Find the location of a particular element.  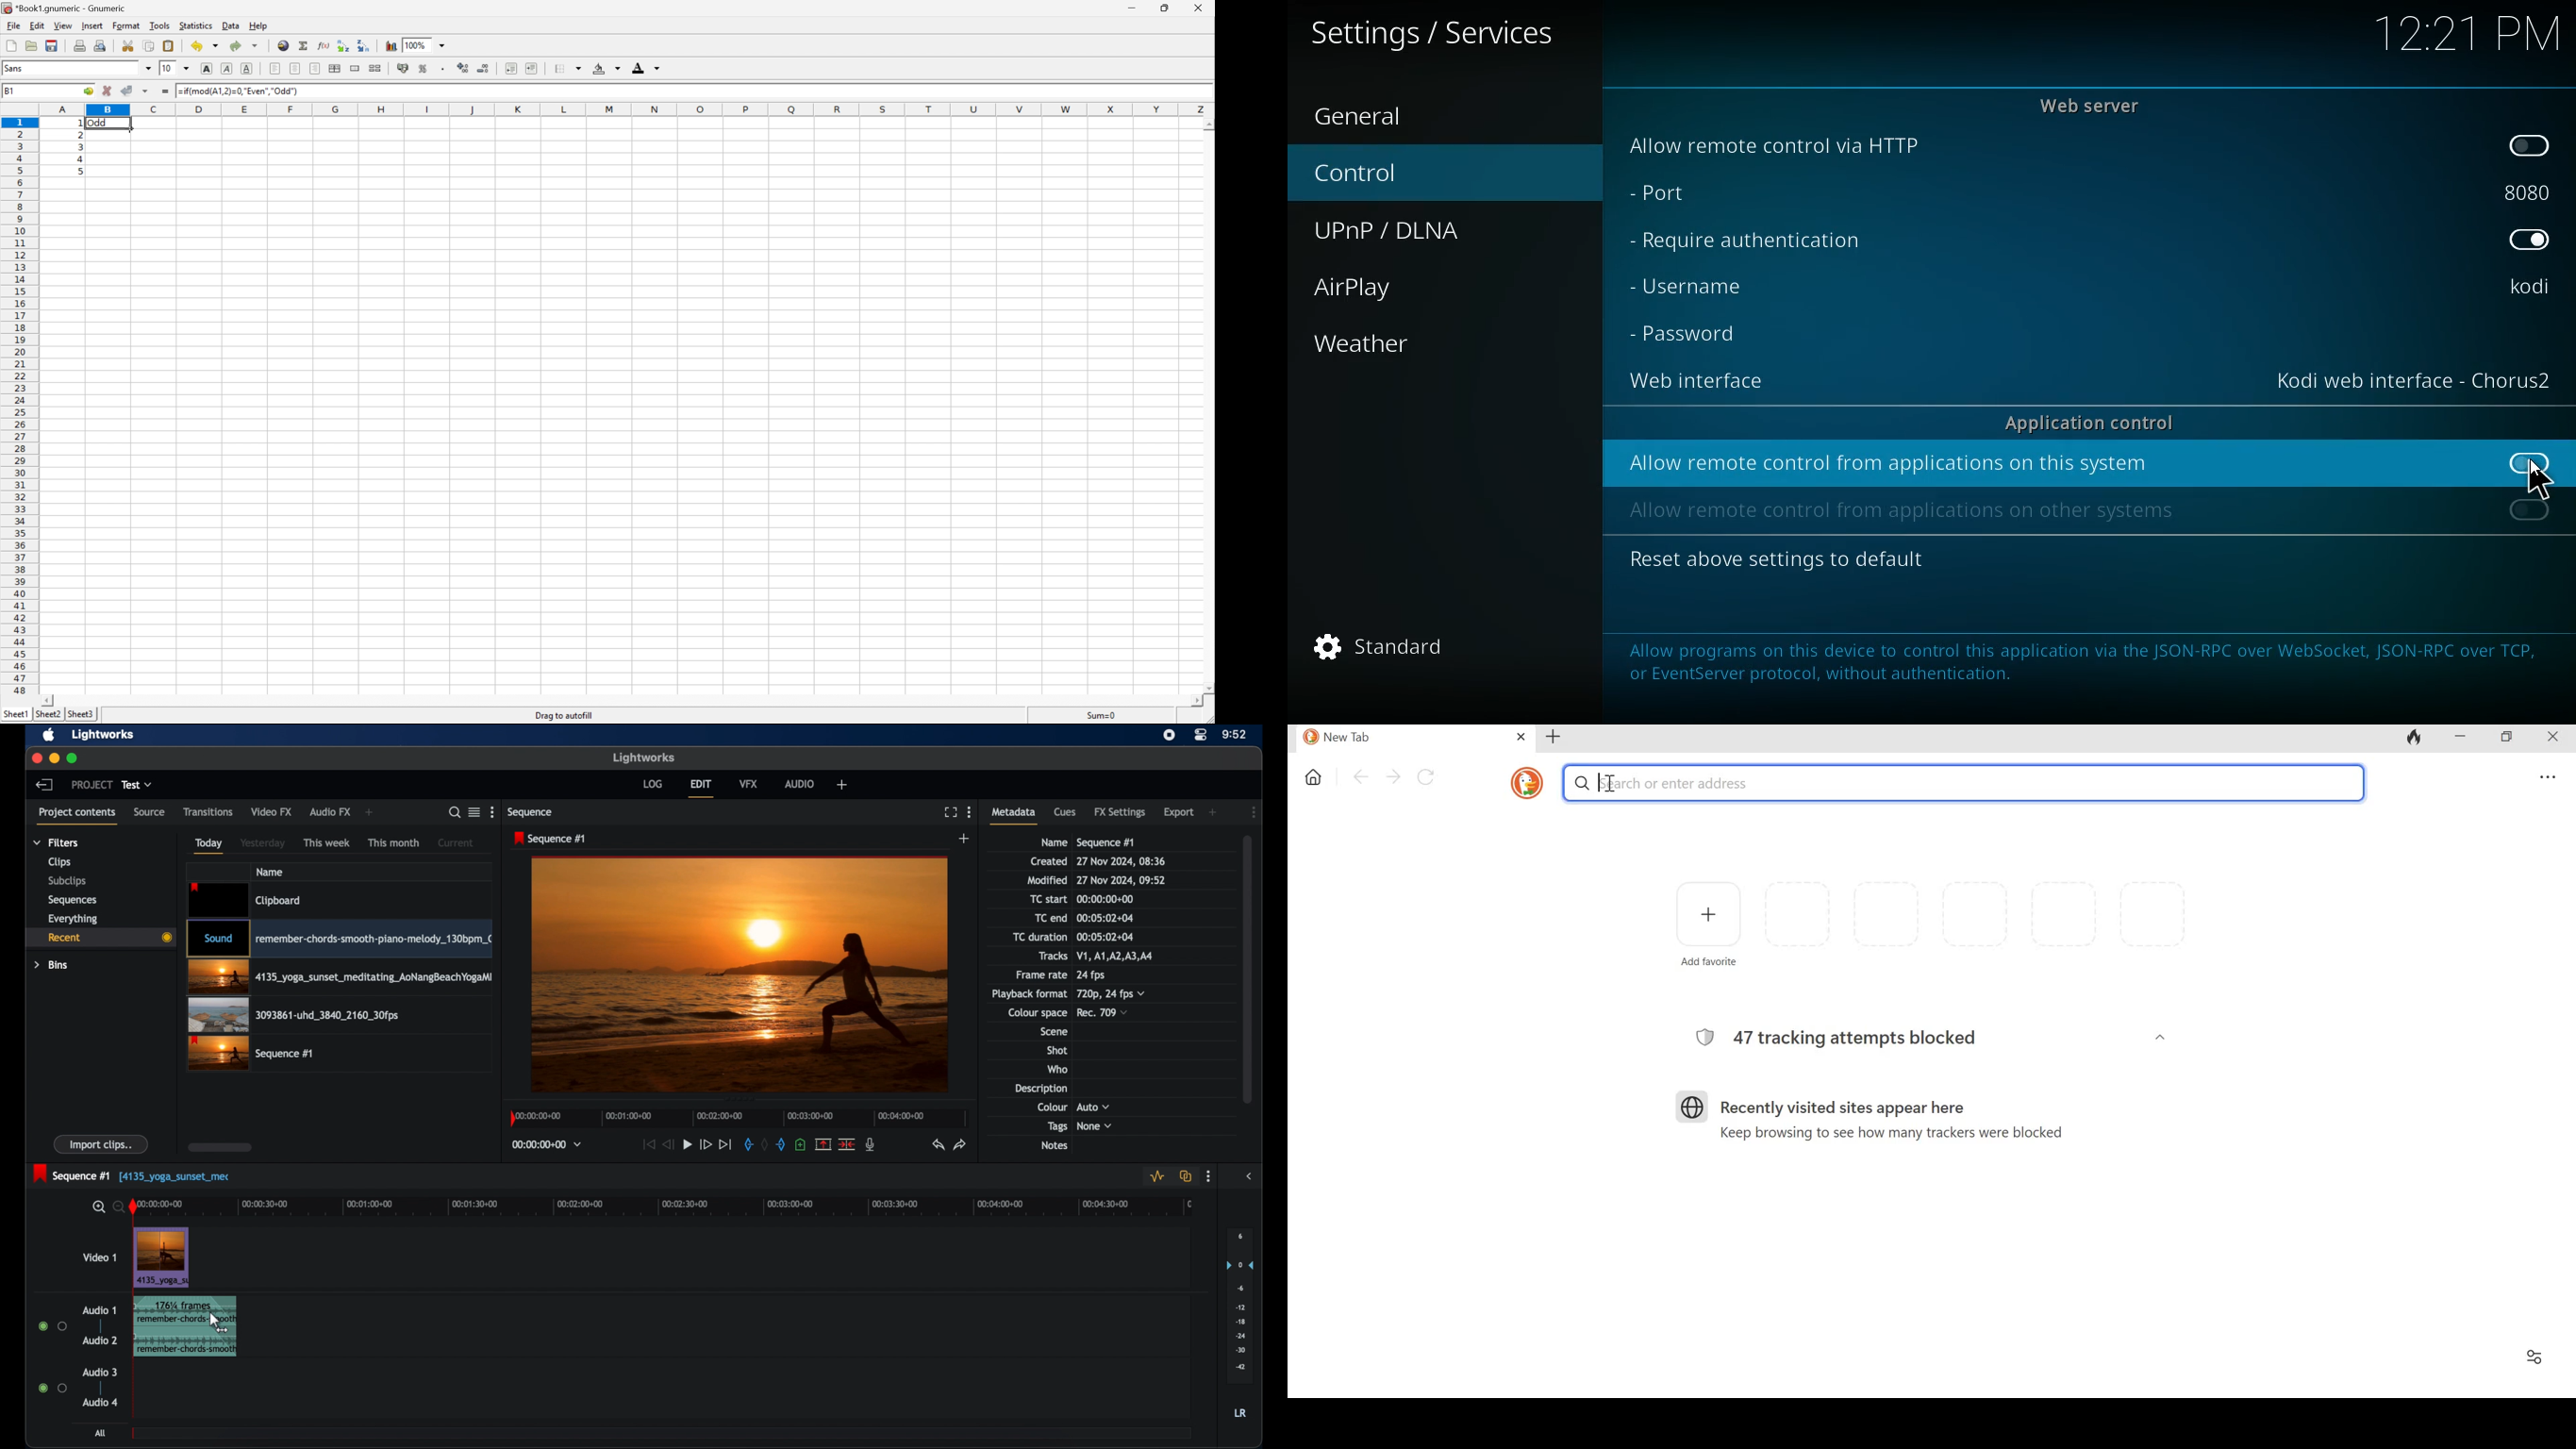

username is located at coordinates (2528, 290).